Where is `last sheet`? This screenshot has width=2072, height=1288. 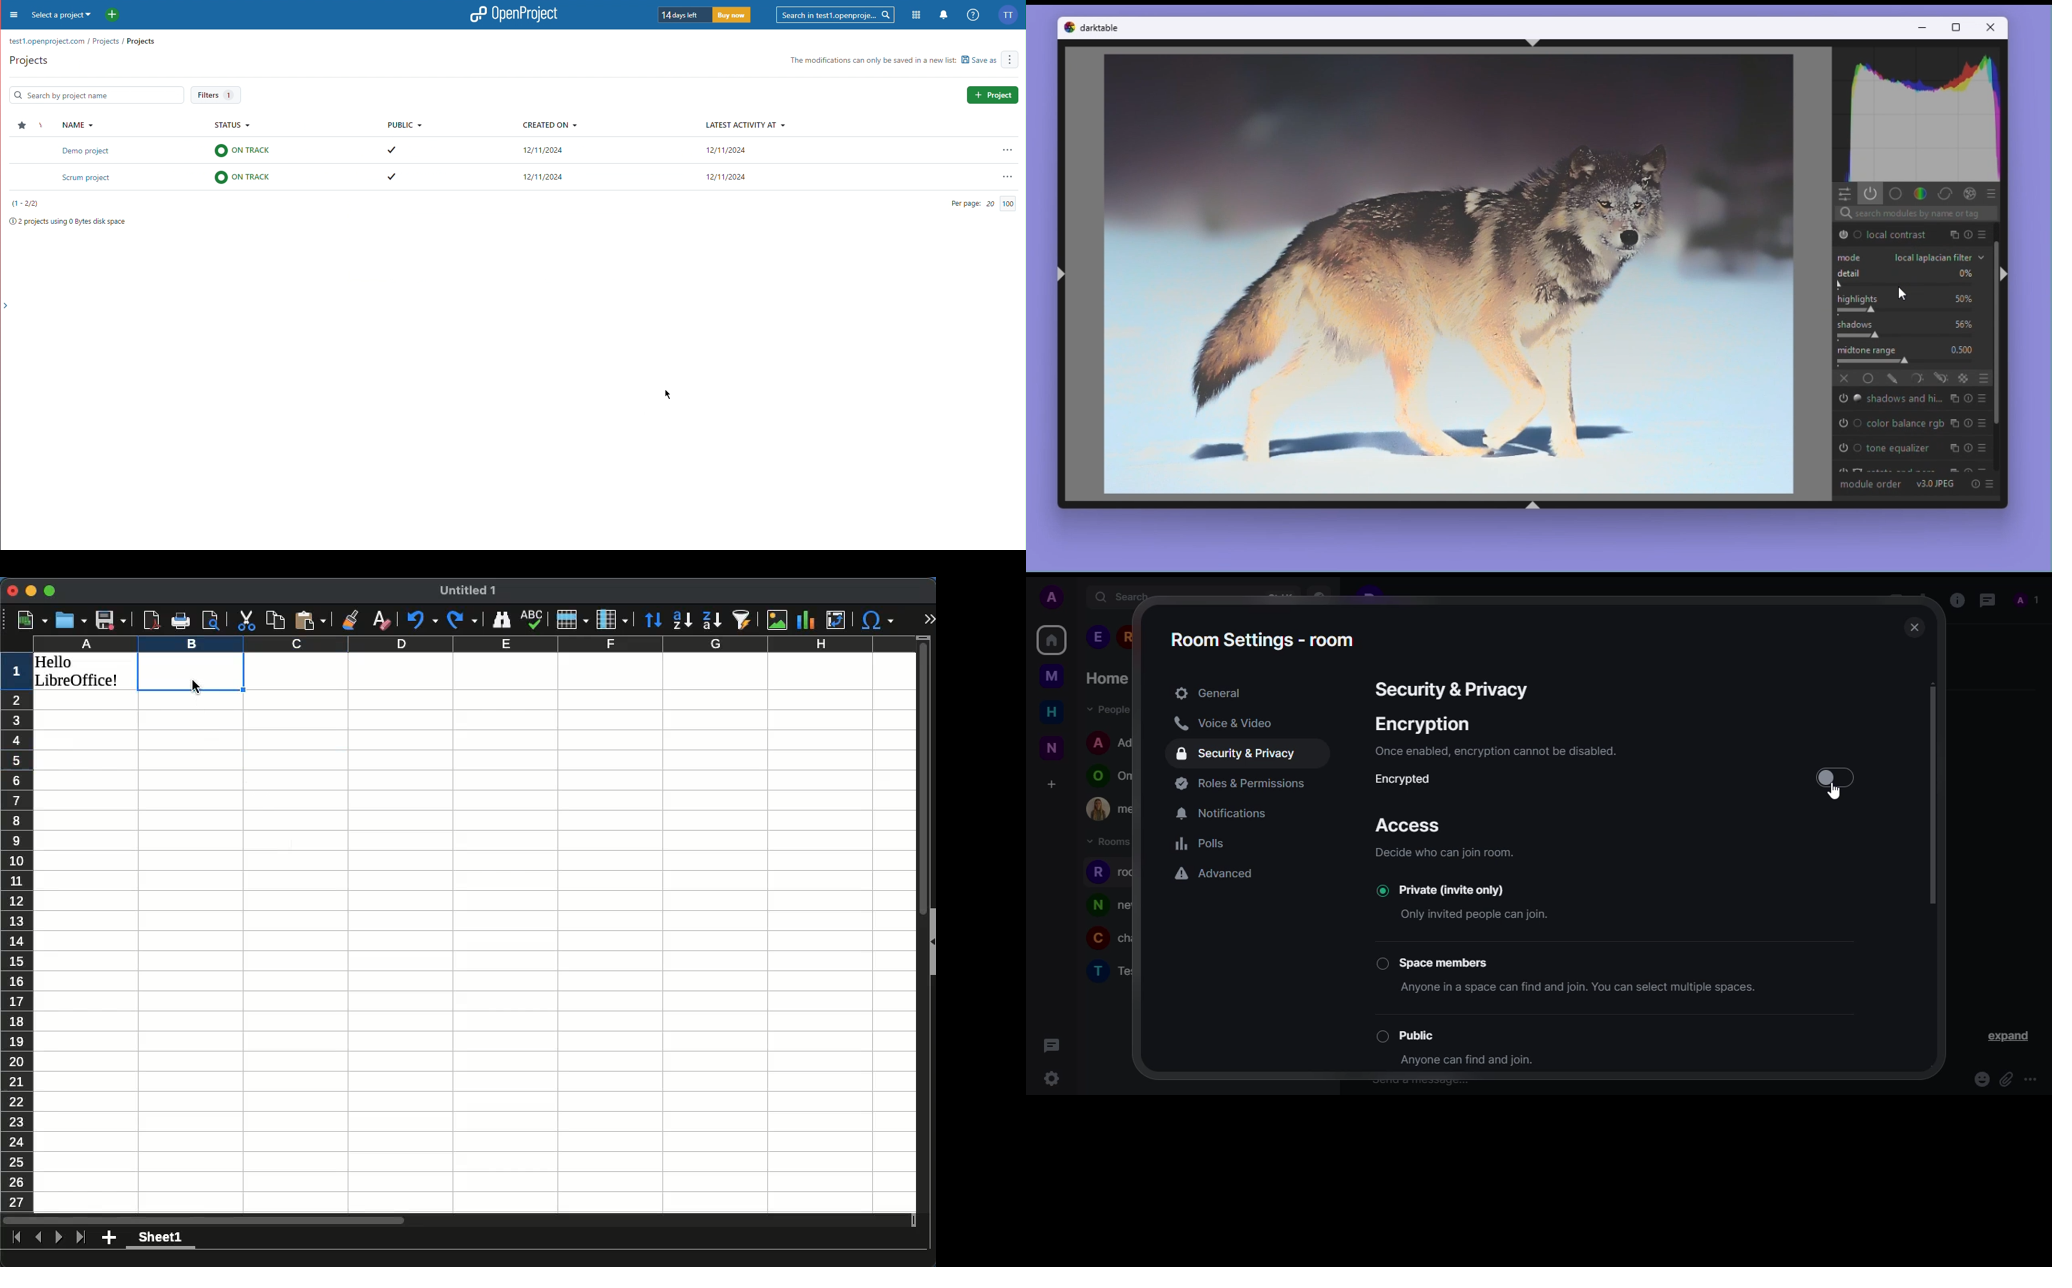
last sheet is located at coordinates (81, 1237).